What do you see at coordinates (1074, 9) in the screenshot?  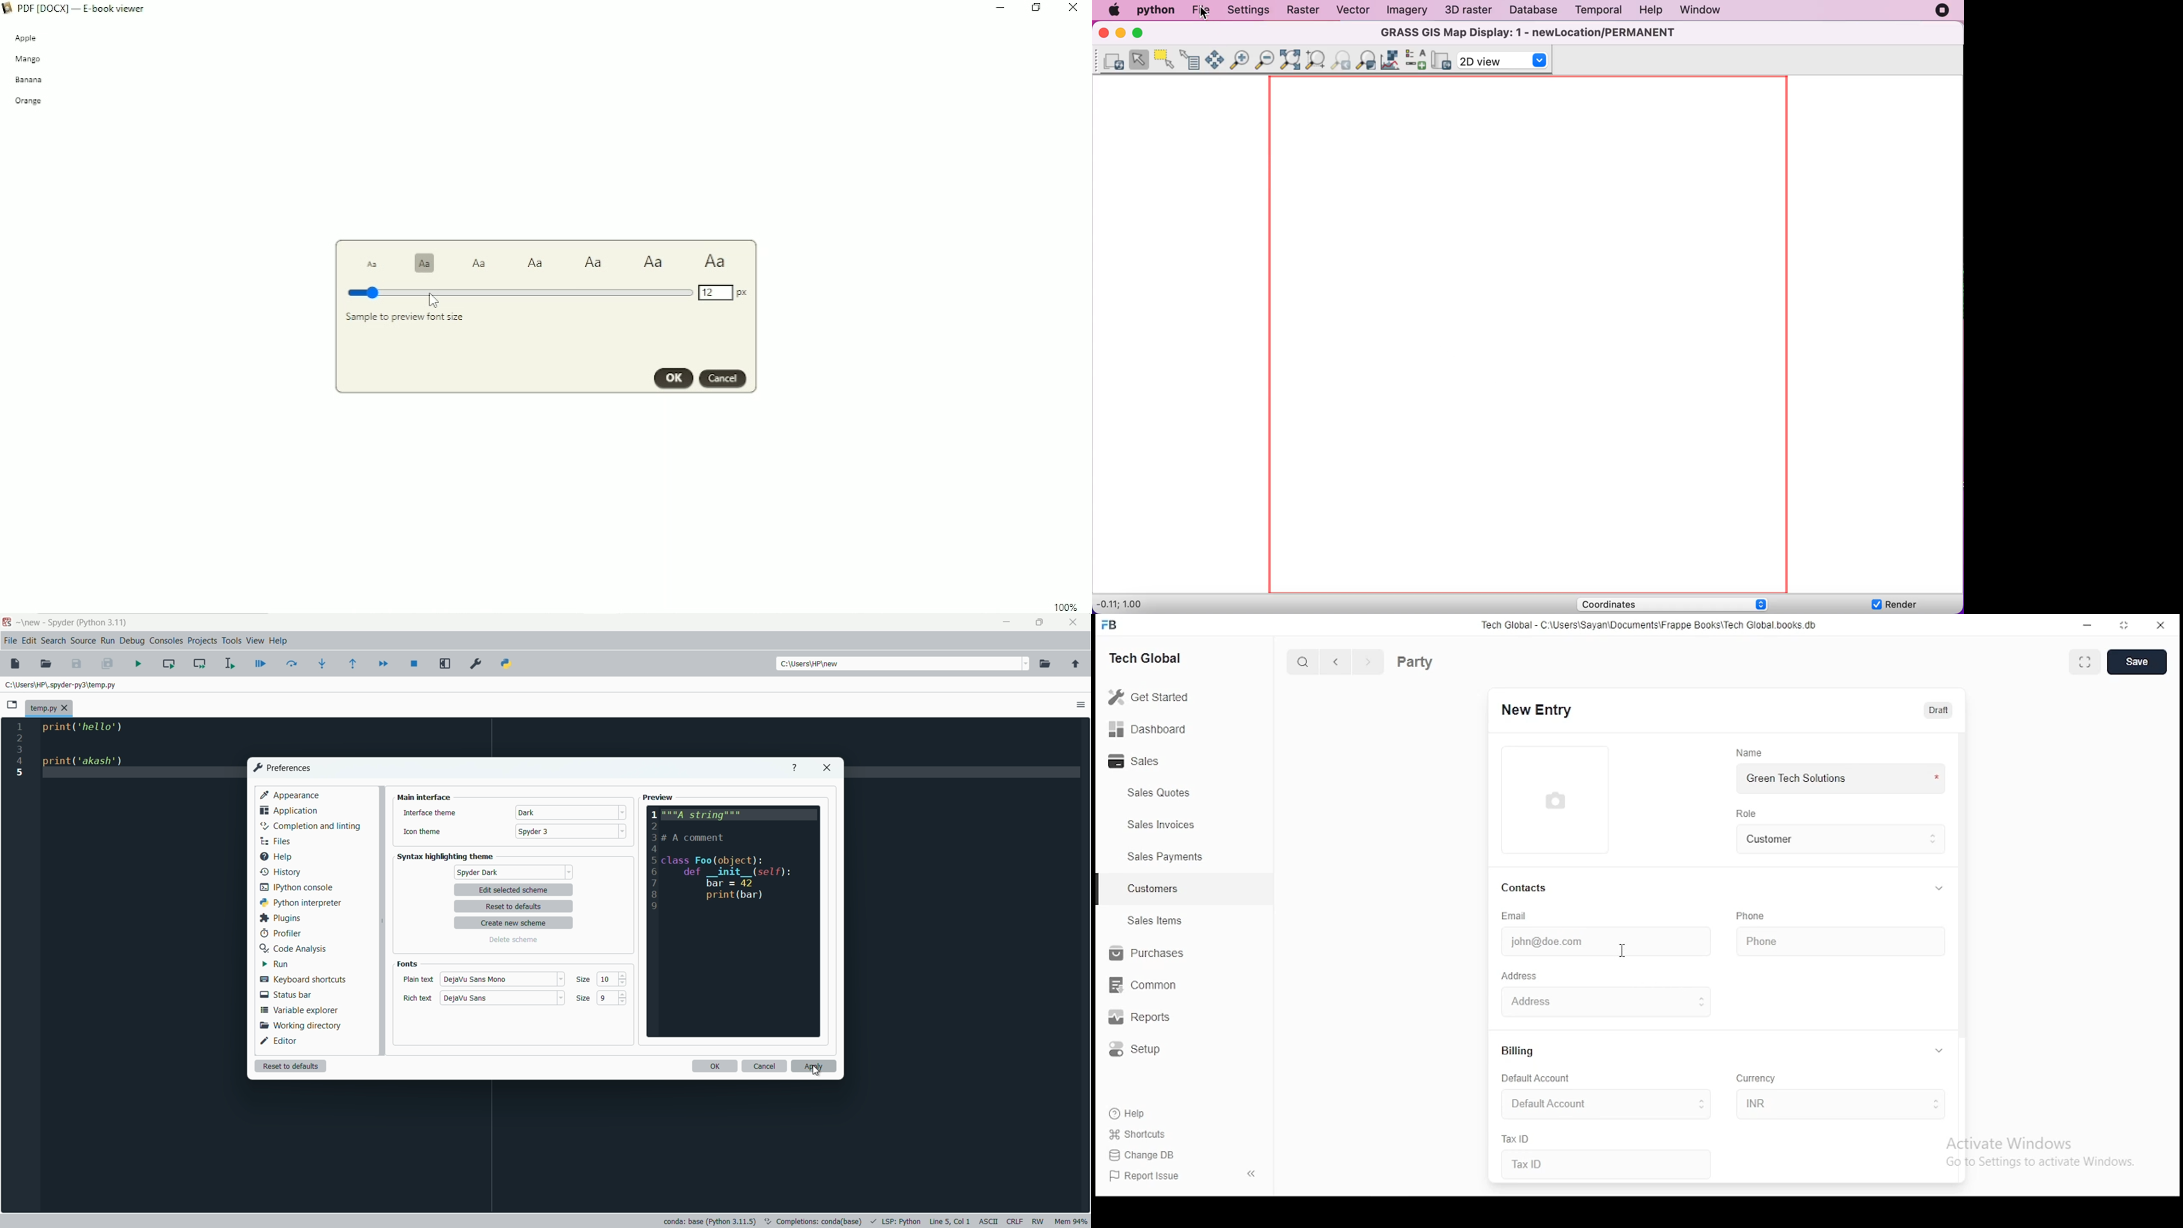 I see `Close` at bounding box center [1074, 9].